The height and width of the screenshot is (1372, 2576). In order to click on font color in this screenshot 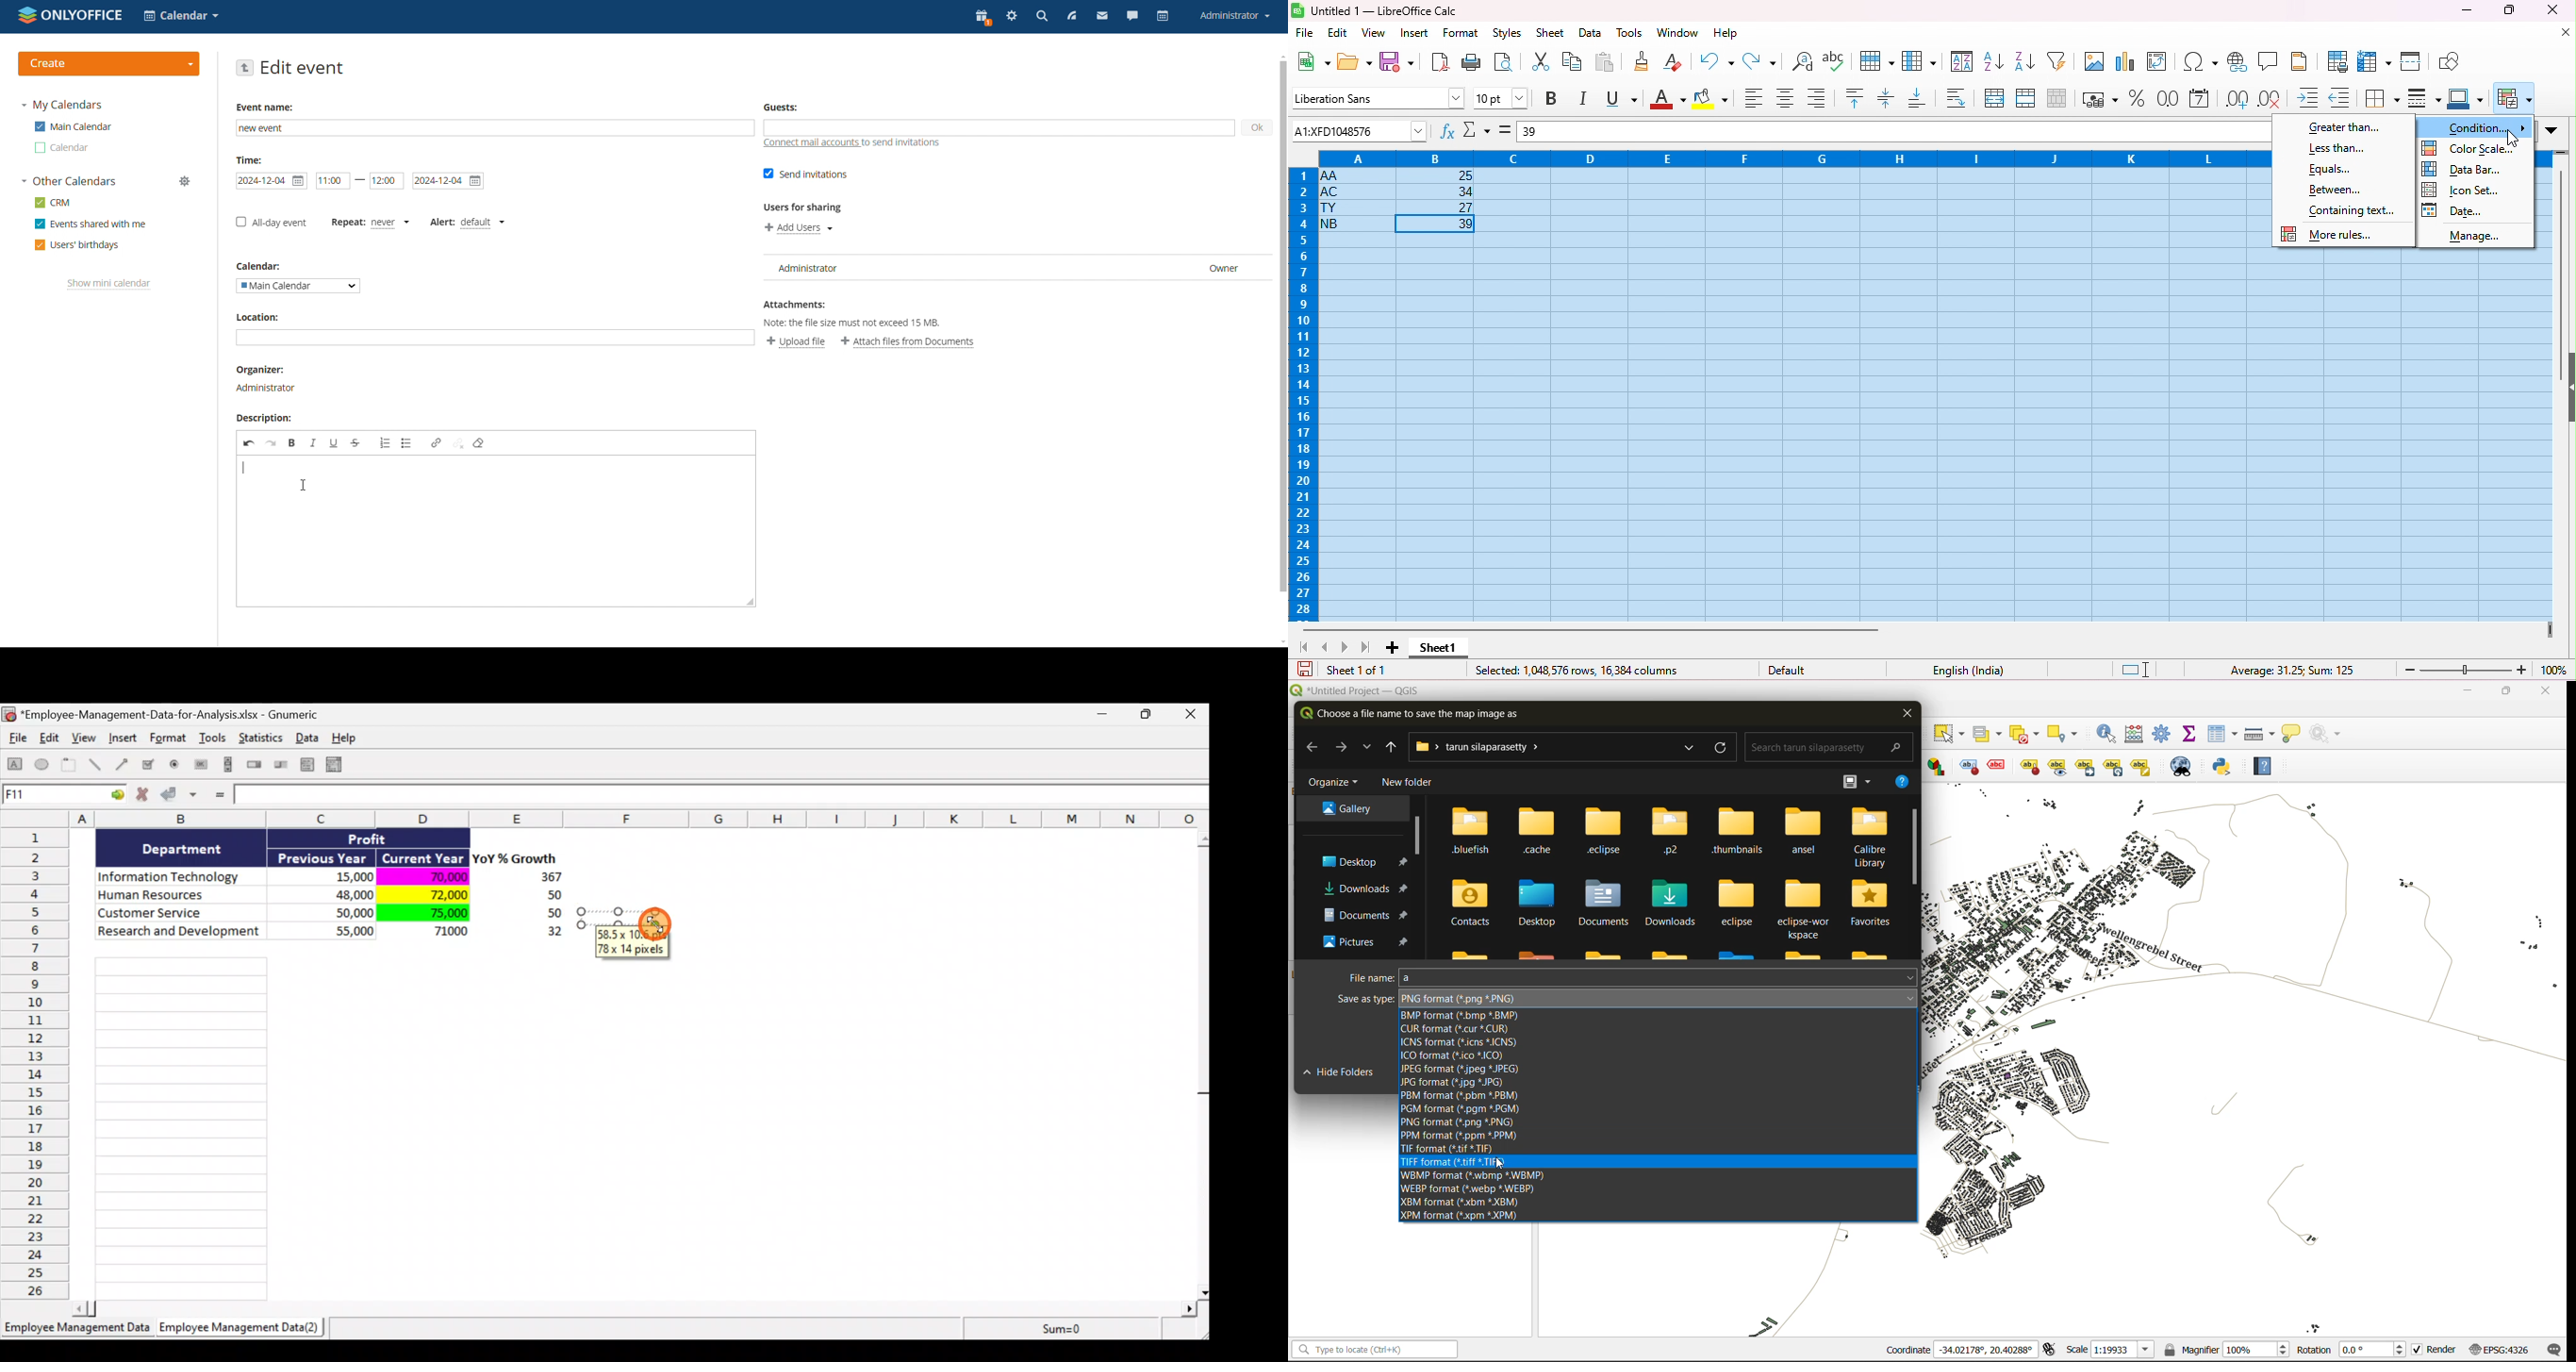, I will do `click(1665, 100)`.